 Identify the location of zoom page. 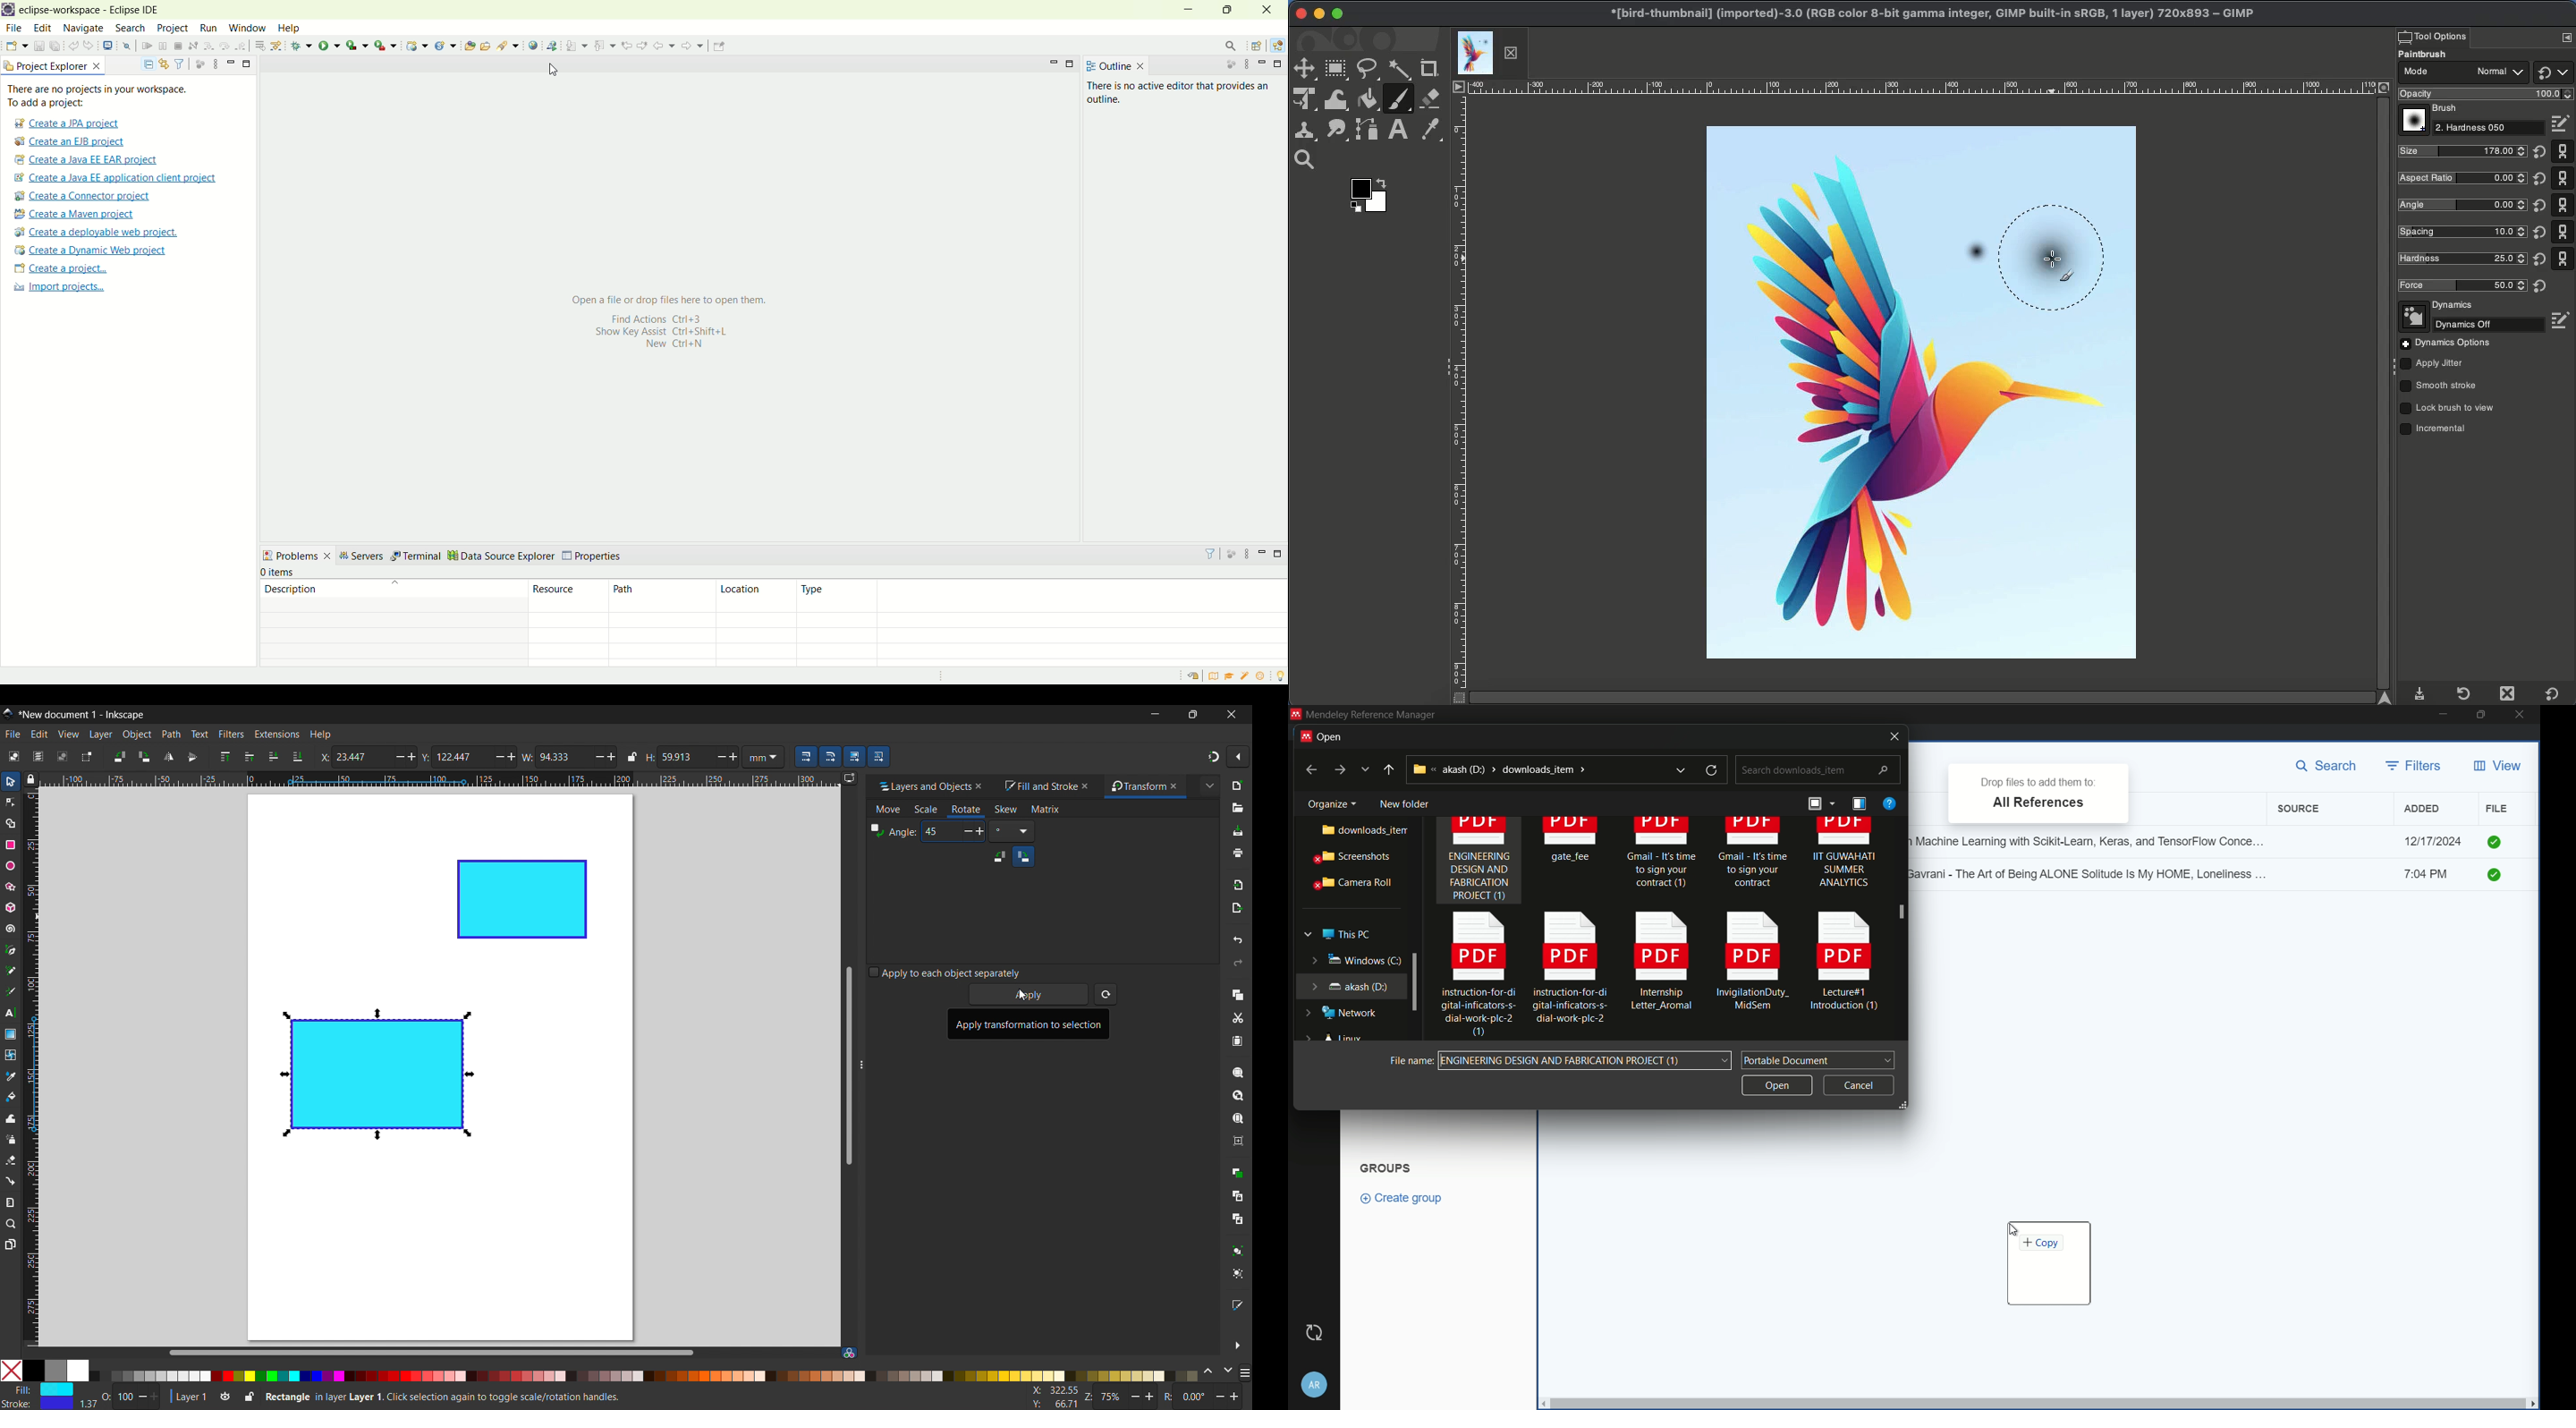
(1239, 1119).